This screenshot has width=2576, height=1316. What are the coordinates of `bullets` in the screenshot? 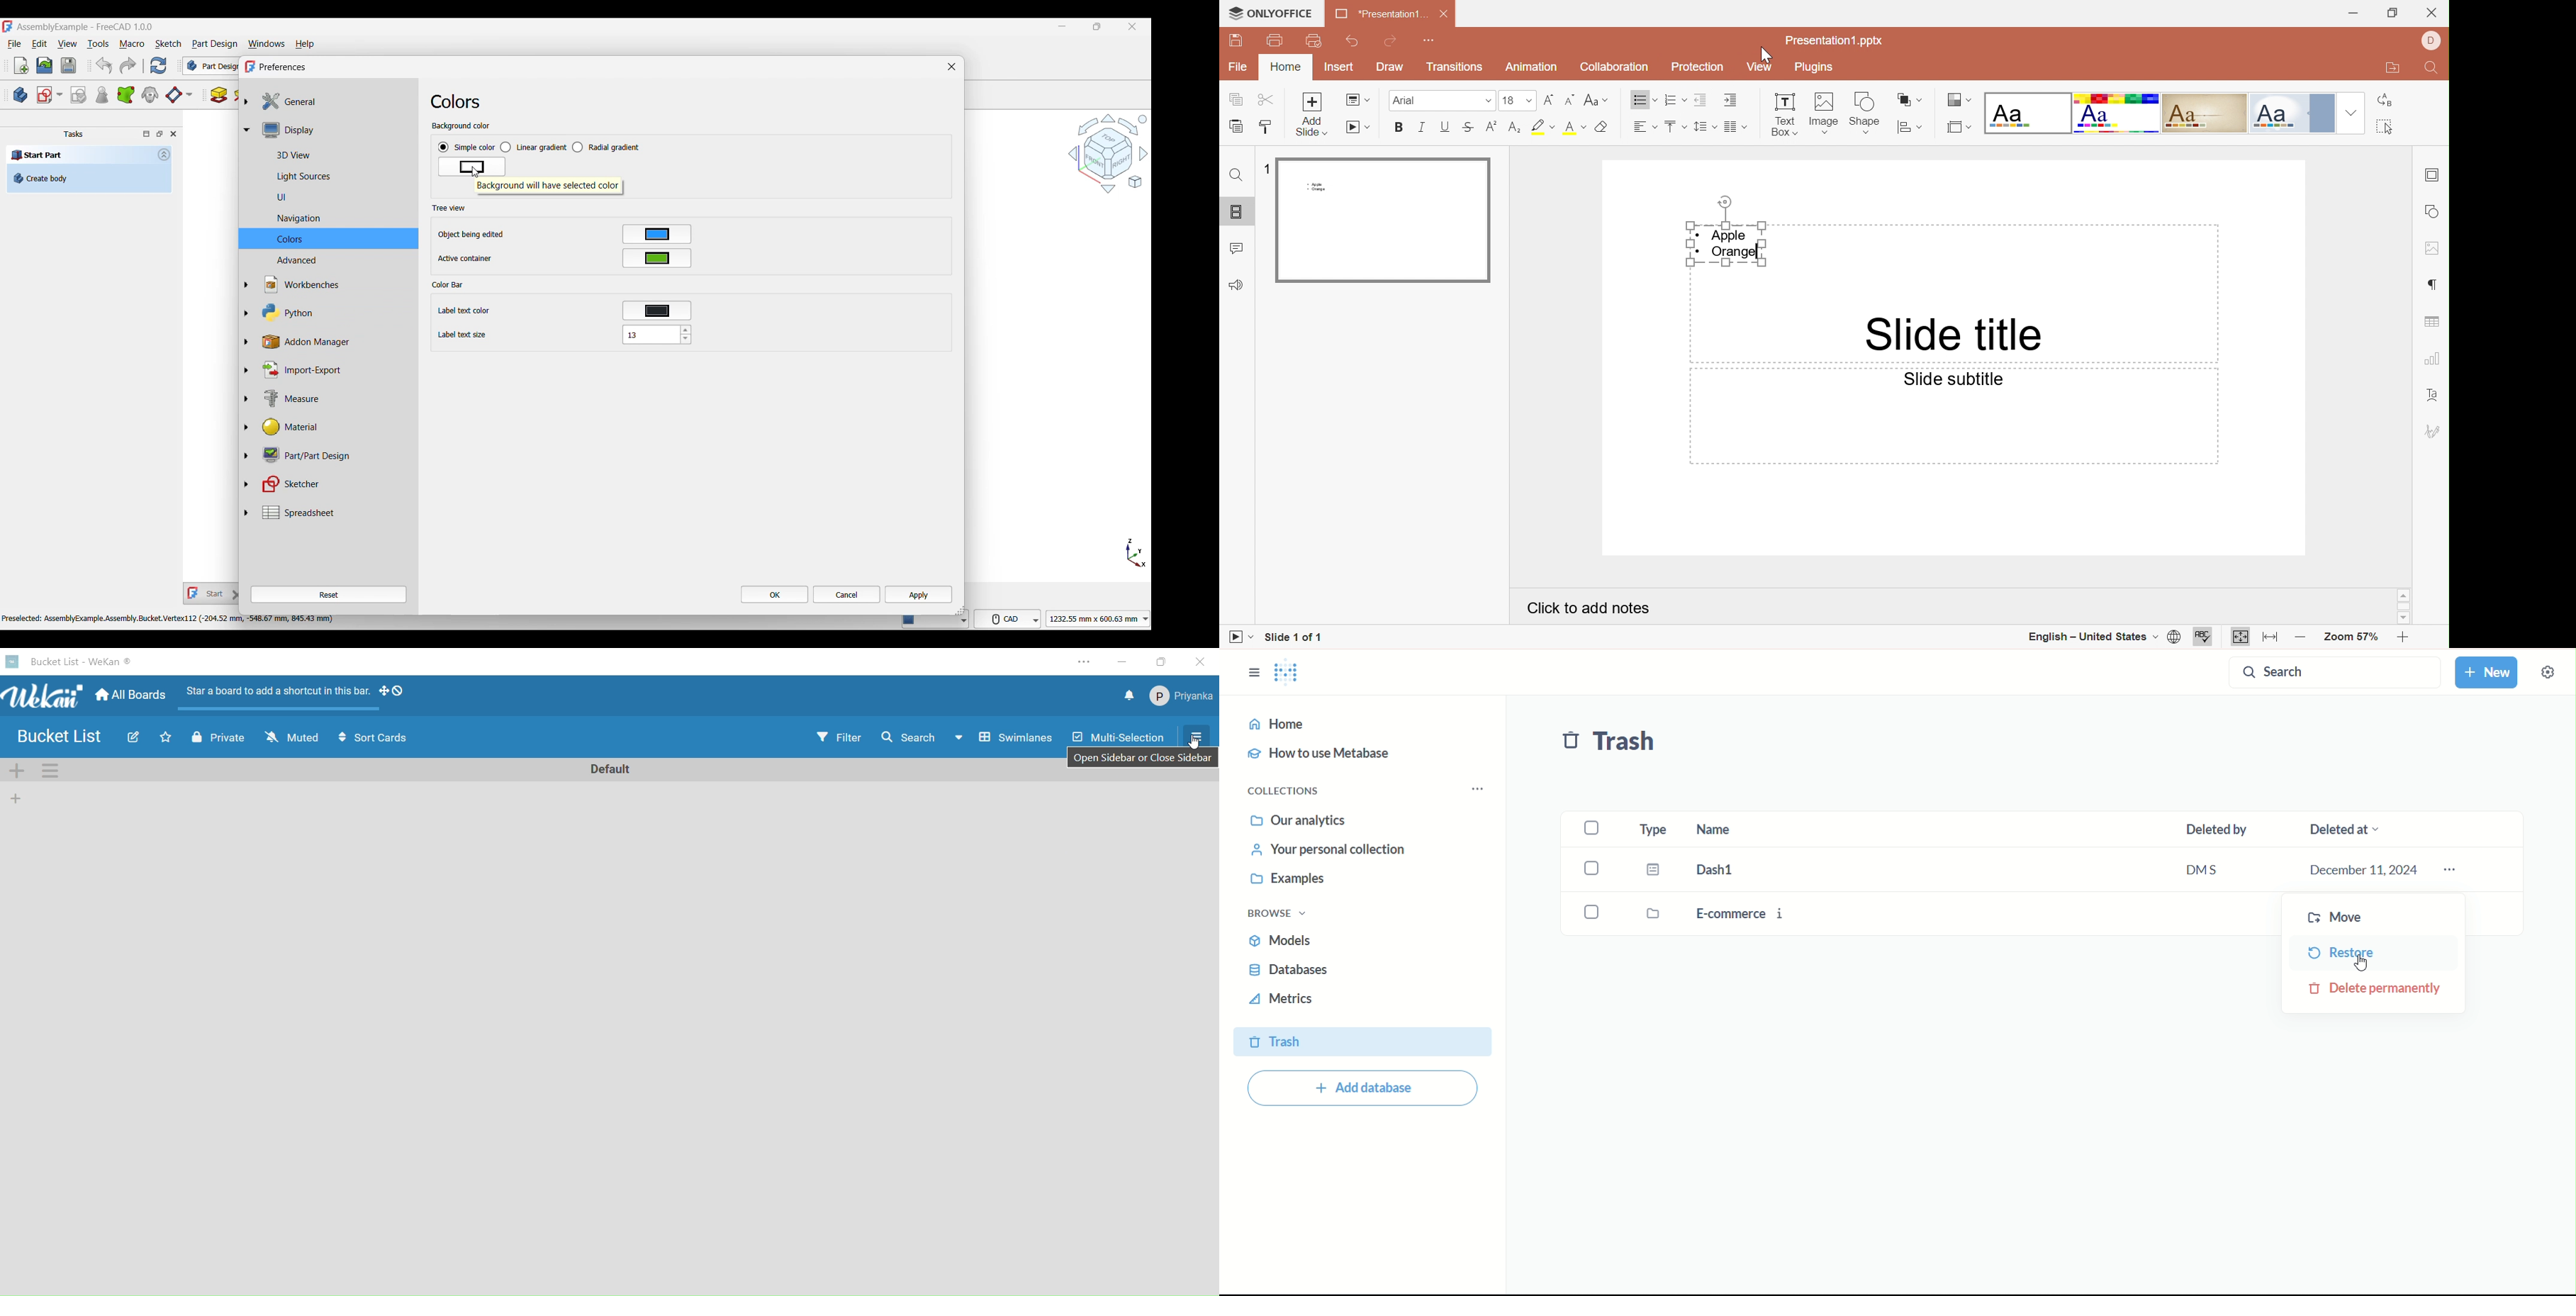 It's located at (1640, 101).